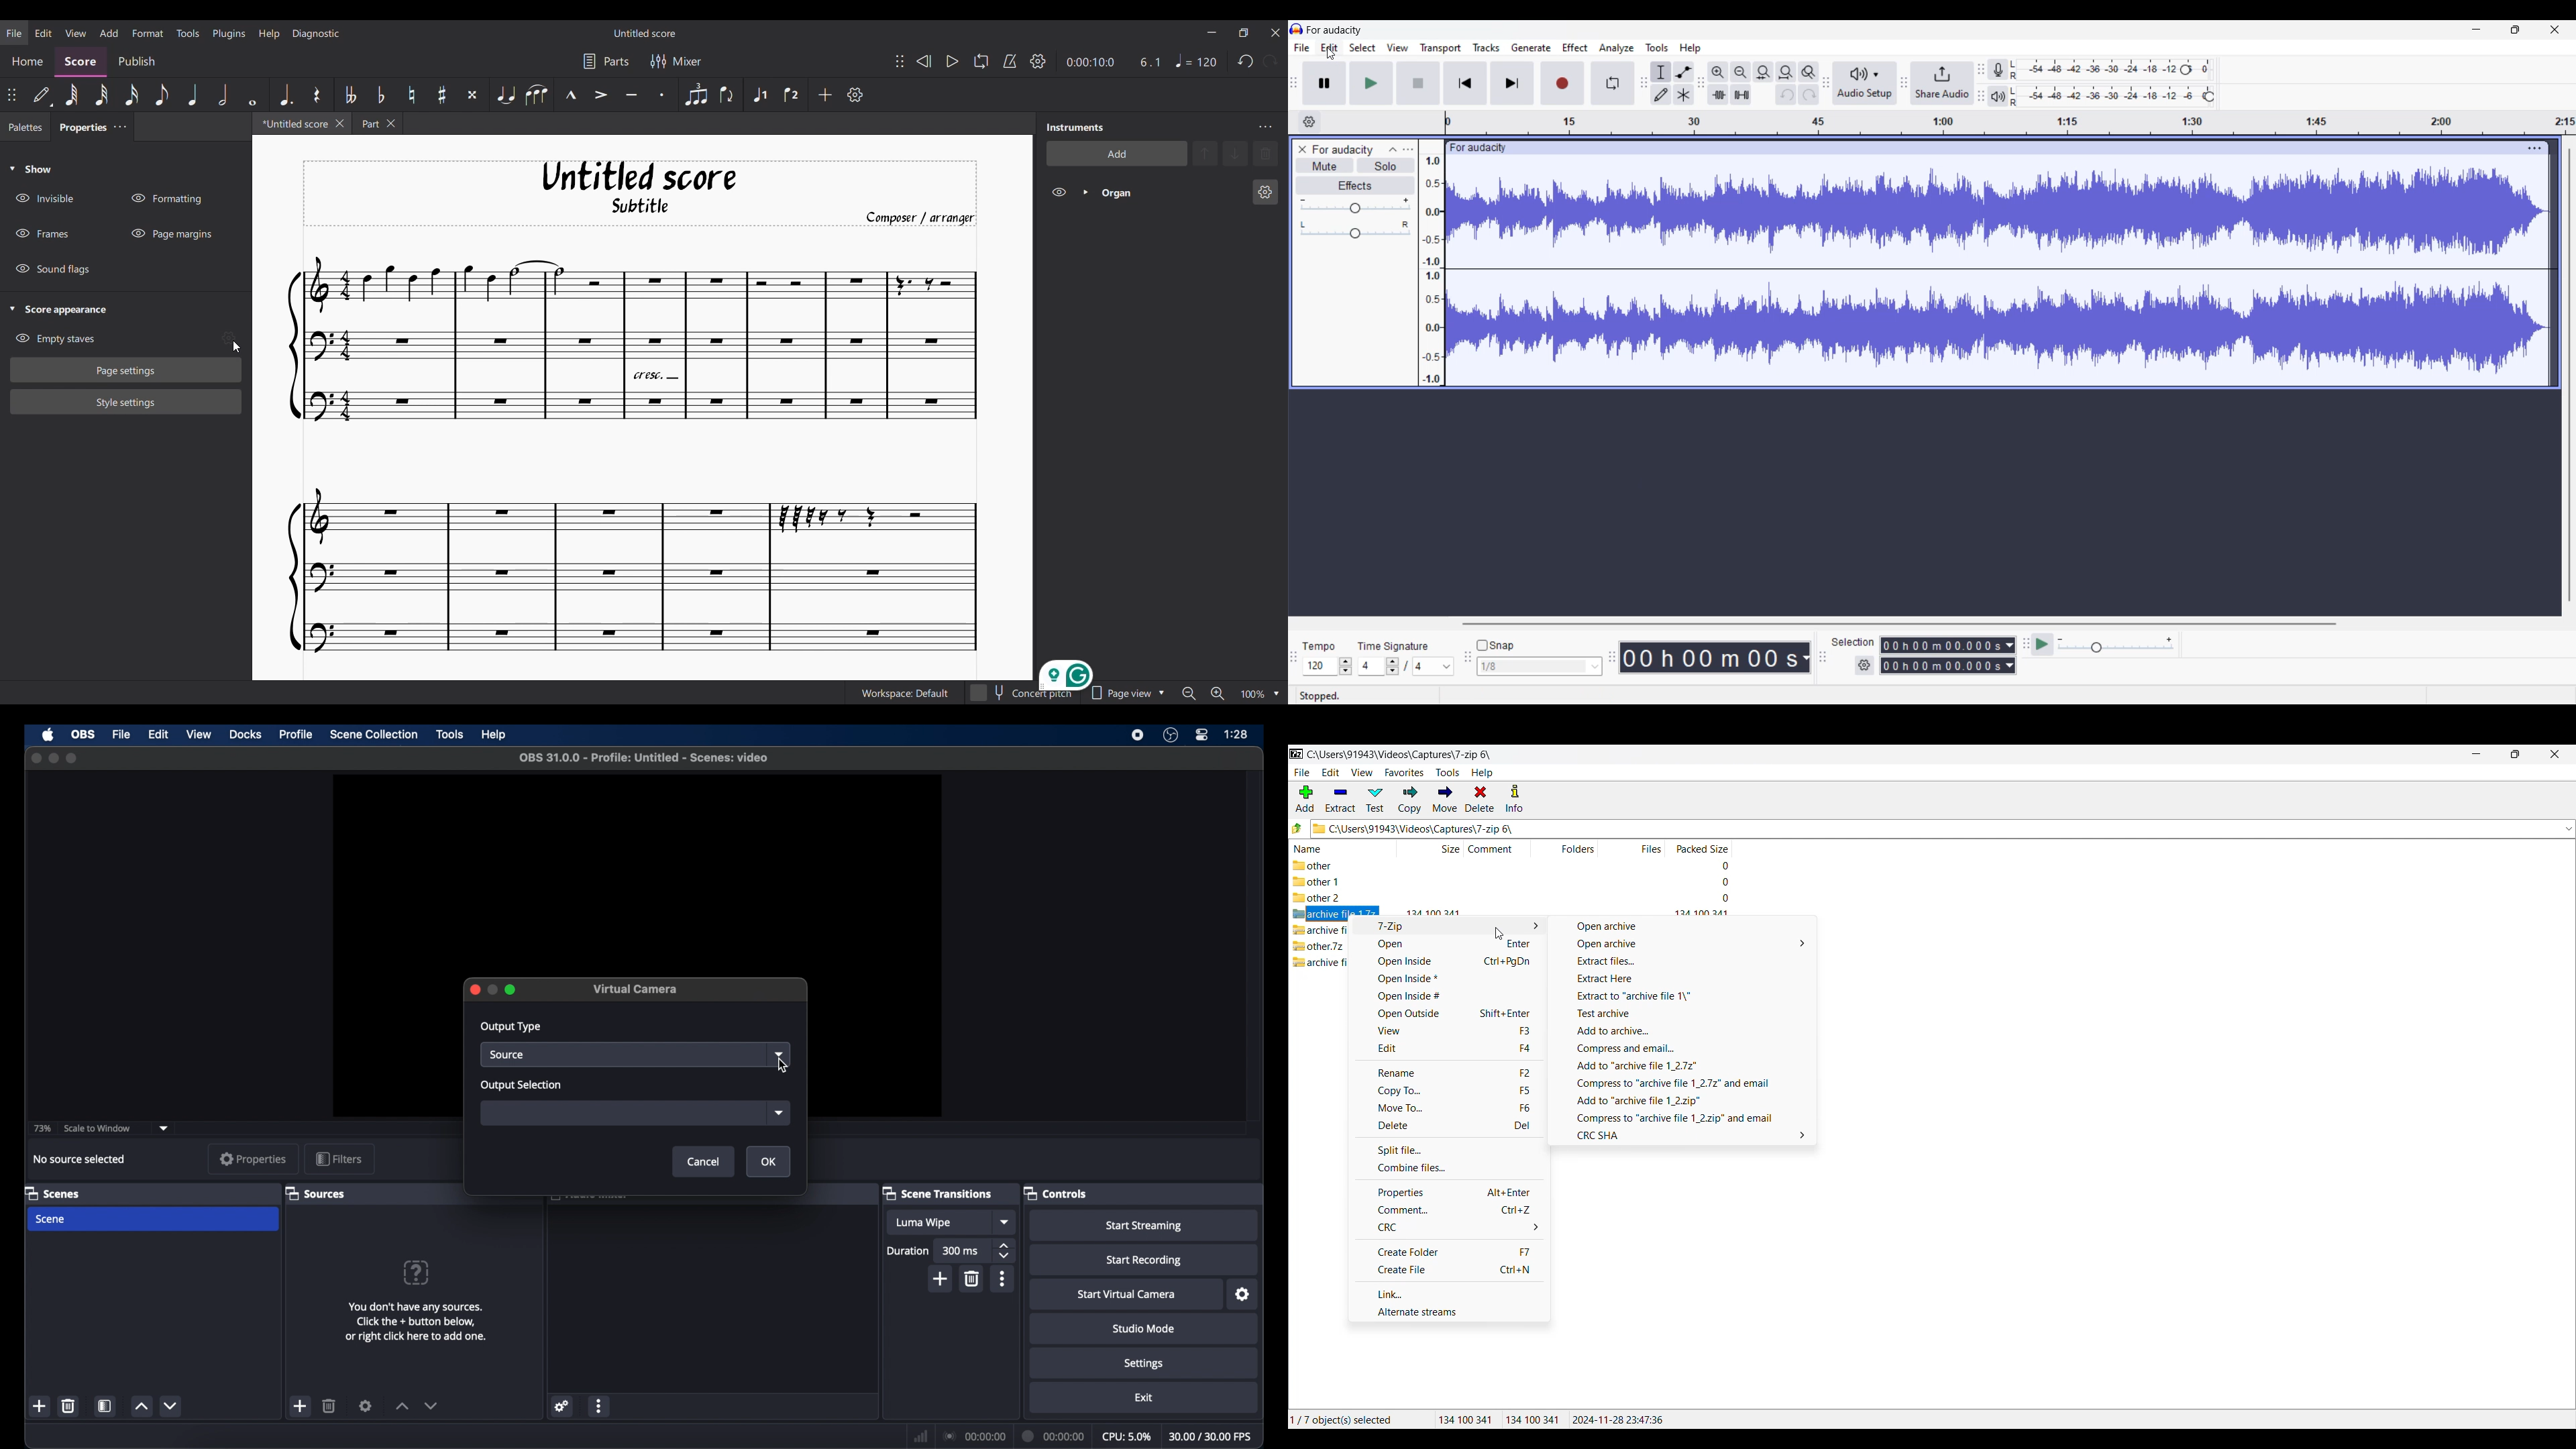 The height and width of the screenshot is (1456, 2576). Describe the element at coordinates (350, 94) in the screenshot. I see `Toggle double flat` at that location.